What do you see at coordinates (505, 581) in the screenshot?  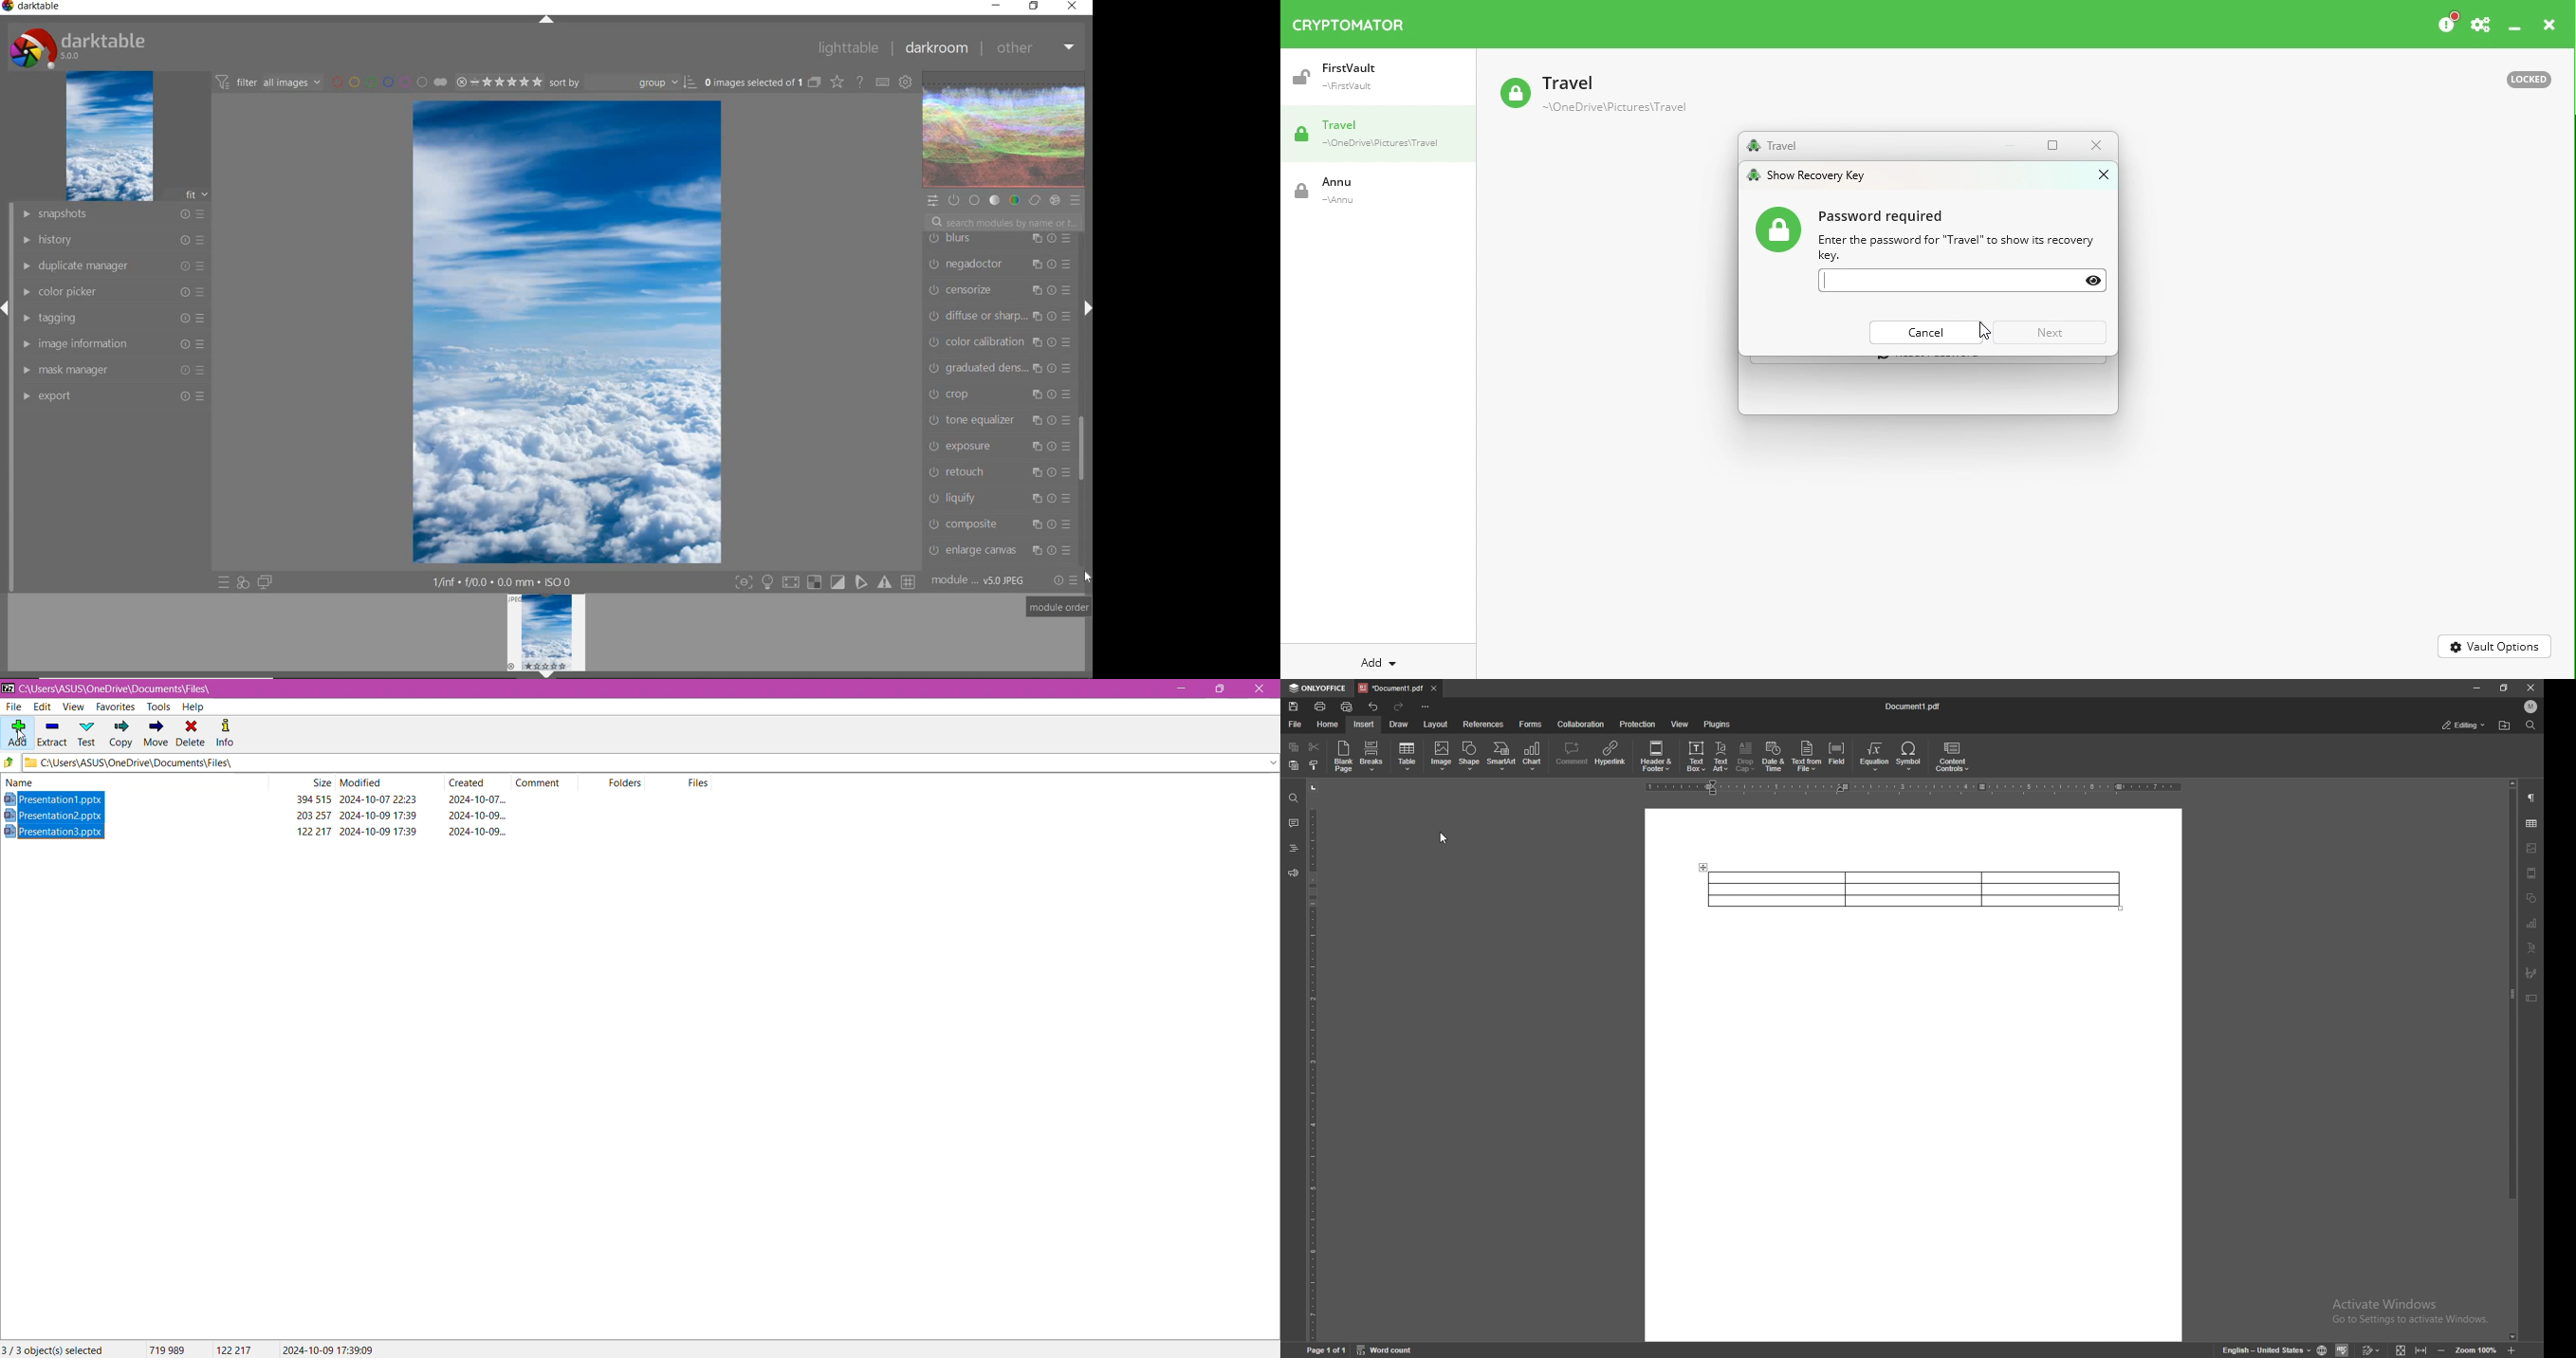 I see `1/inf f/0.0 0.0 mm ISO 0` at bounding box center [505, 581].